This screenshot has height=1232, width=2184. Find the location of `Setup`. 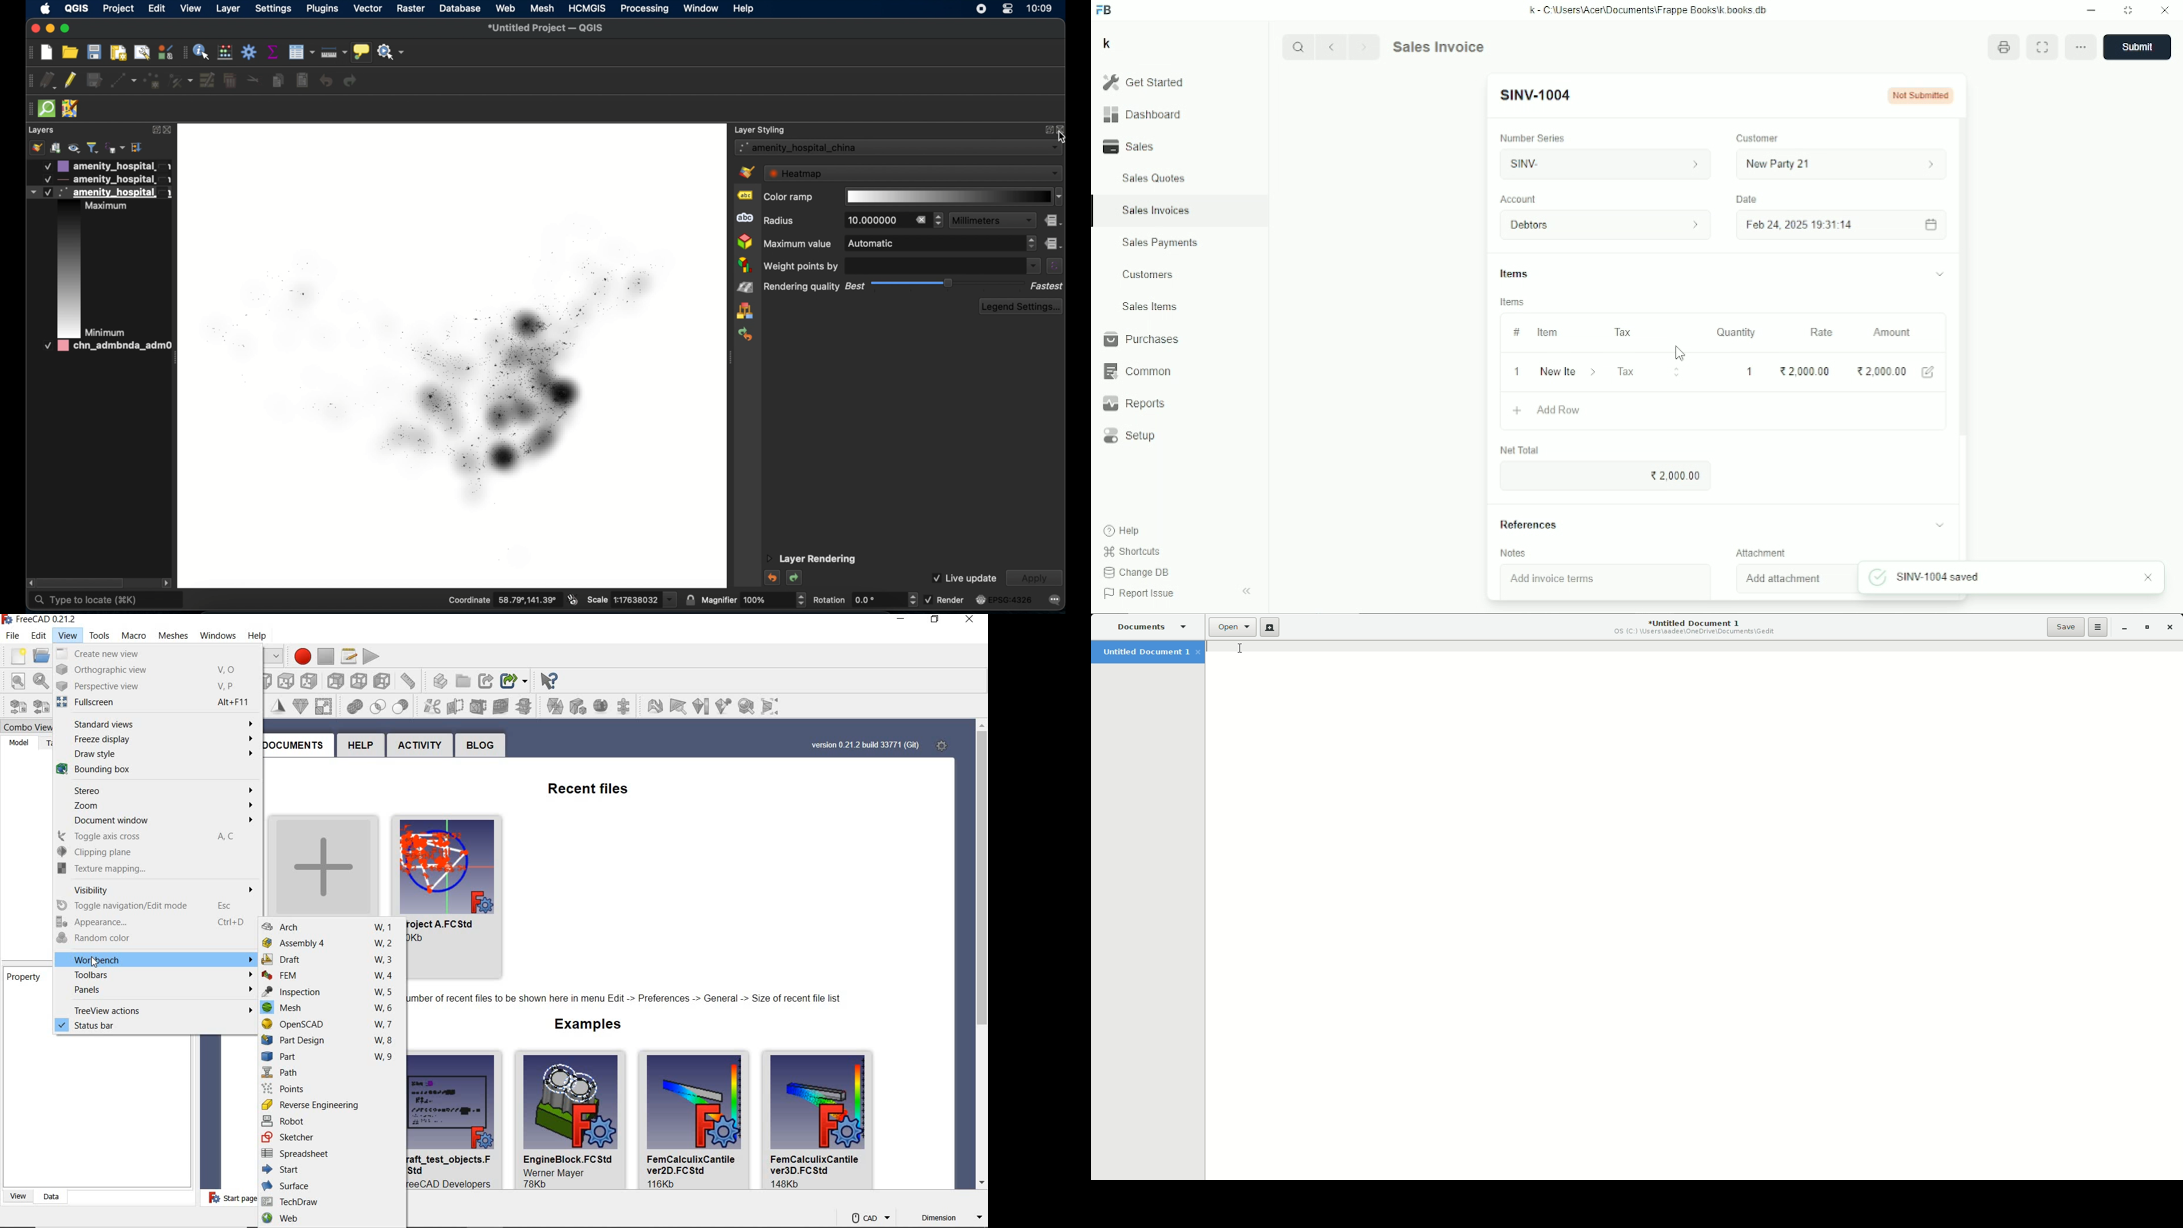

Setup is located at coordinates (1132, 436).